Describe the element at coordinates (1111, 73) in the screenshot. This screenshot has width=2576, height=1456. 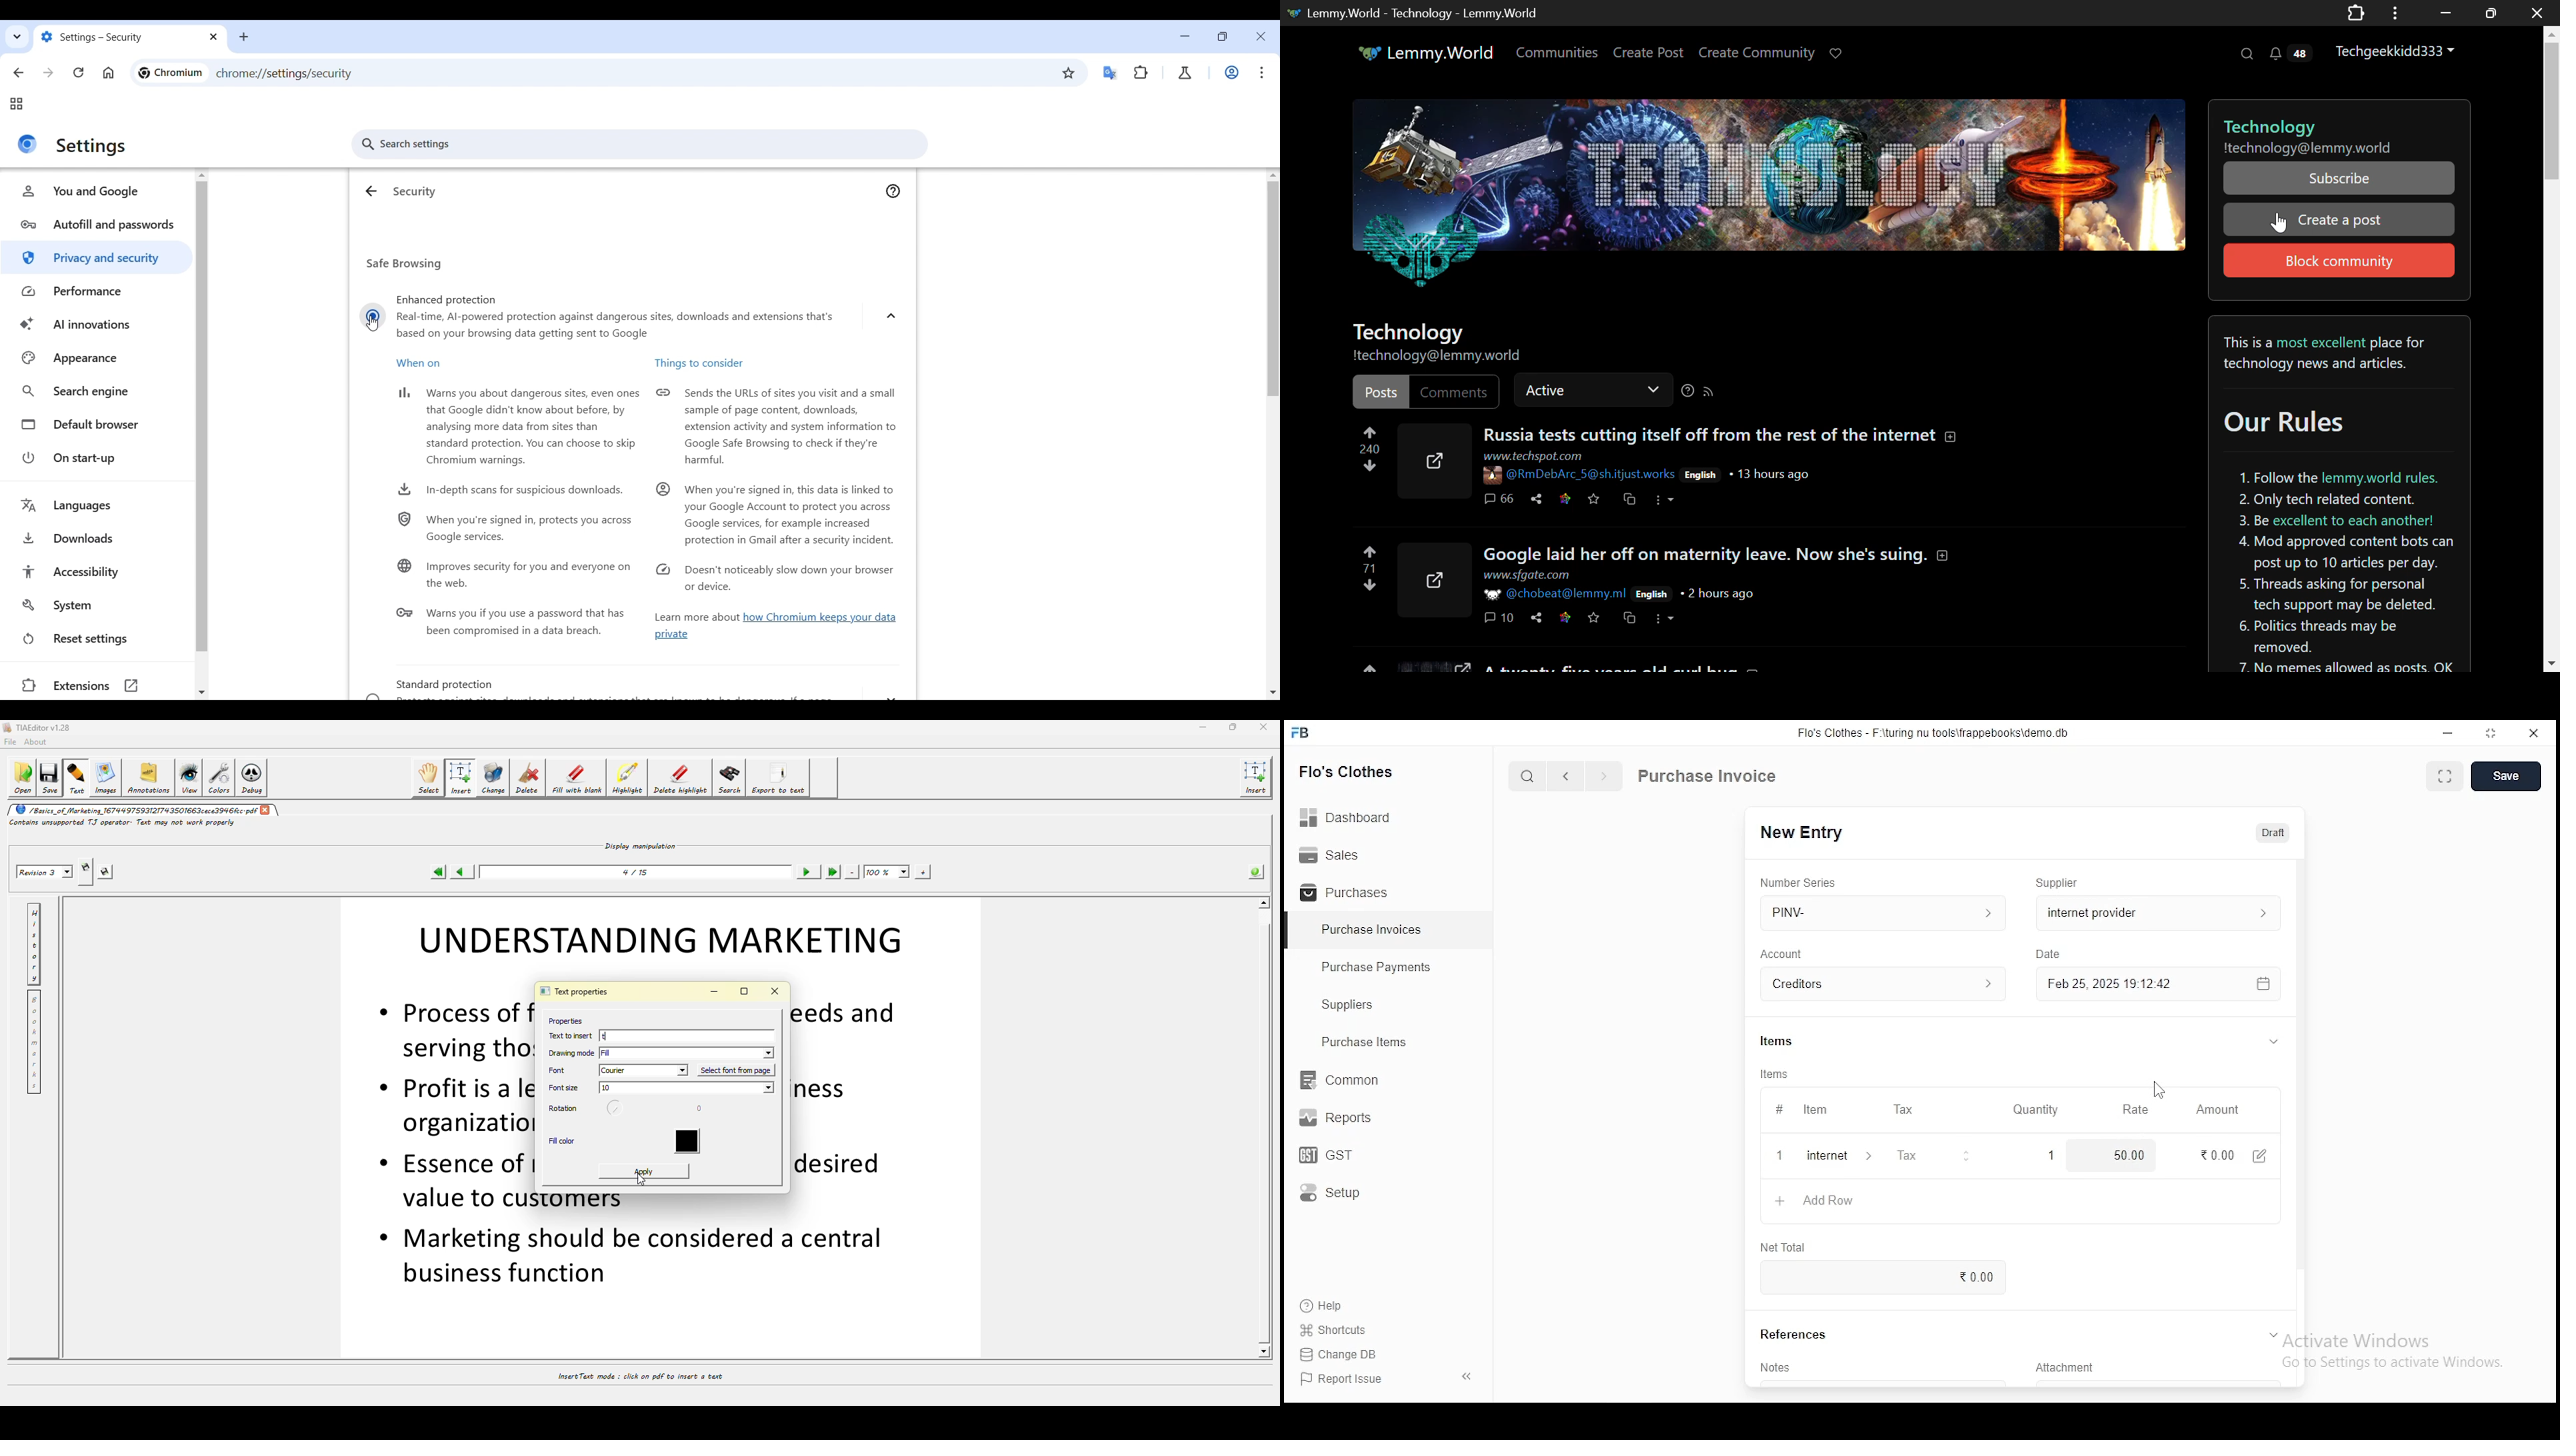
I see `Google translator extension` at that location.